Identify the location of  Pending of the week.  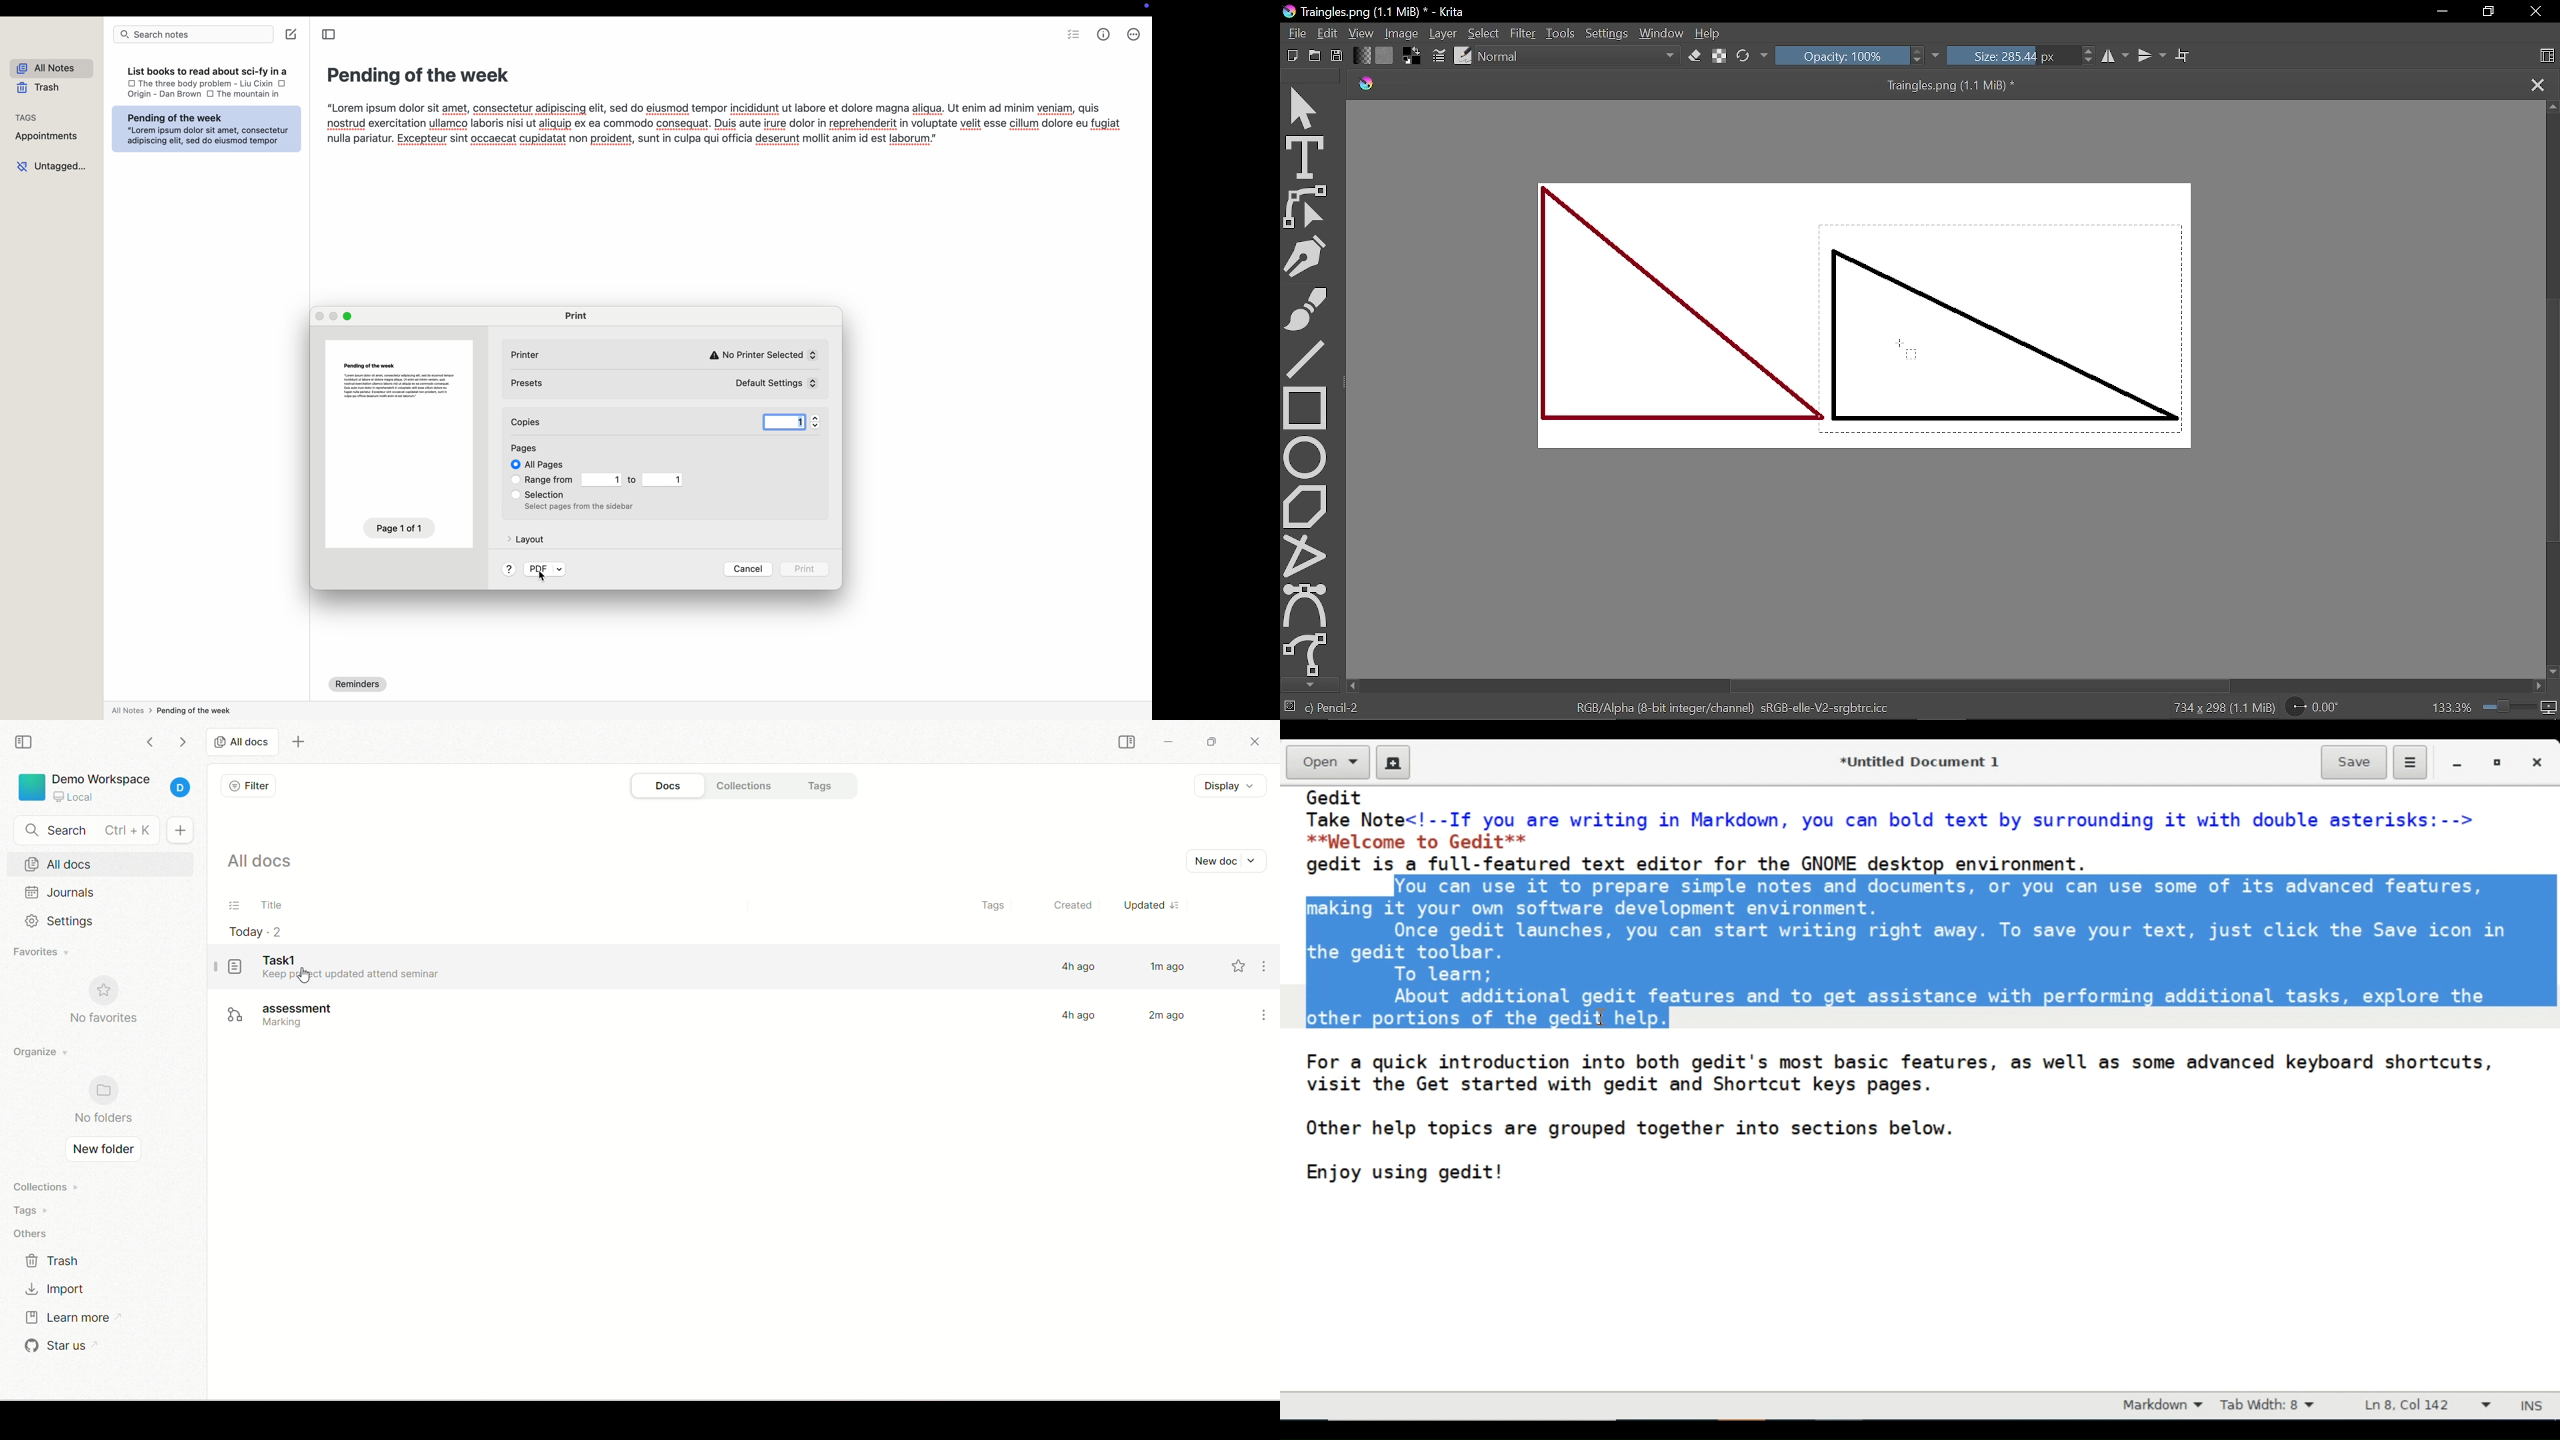
(416, 74).